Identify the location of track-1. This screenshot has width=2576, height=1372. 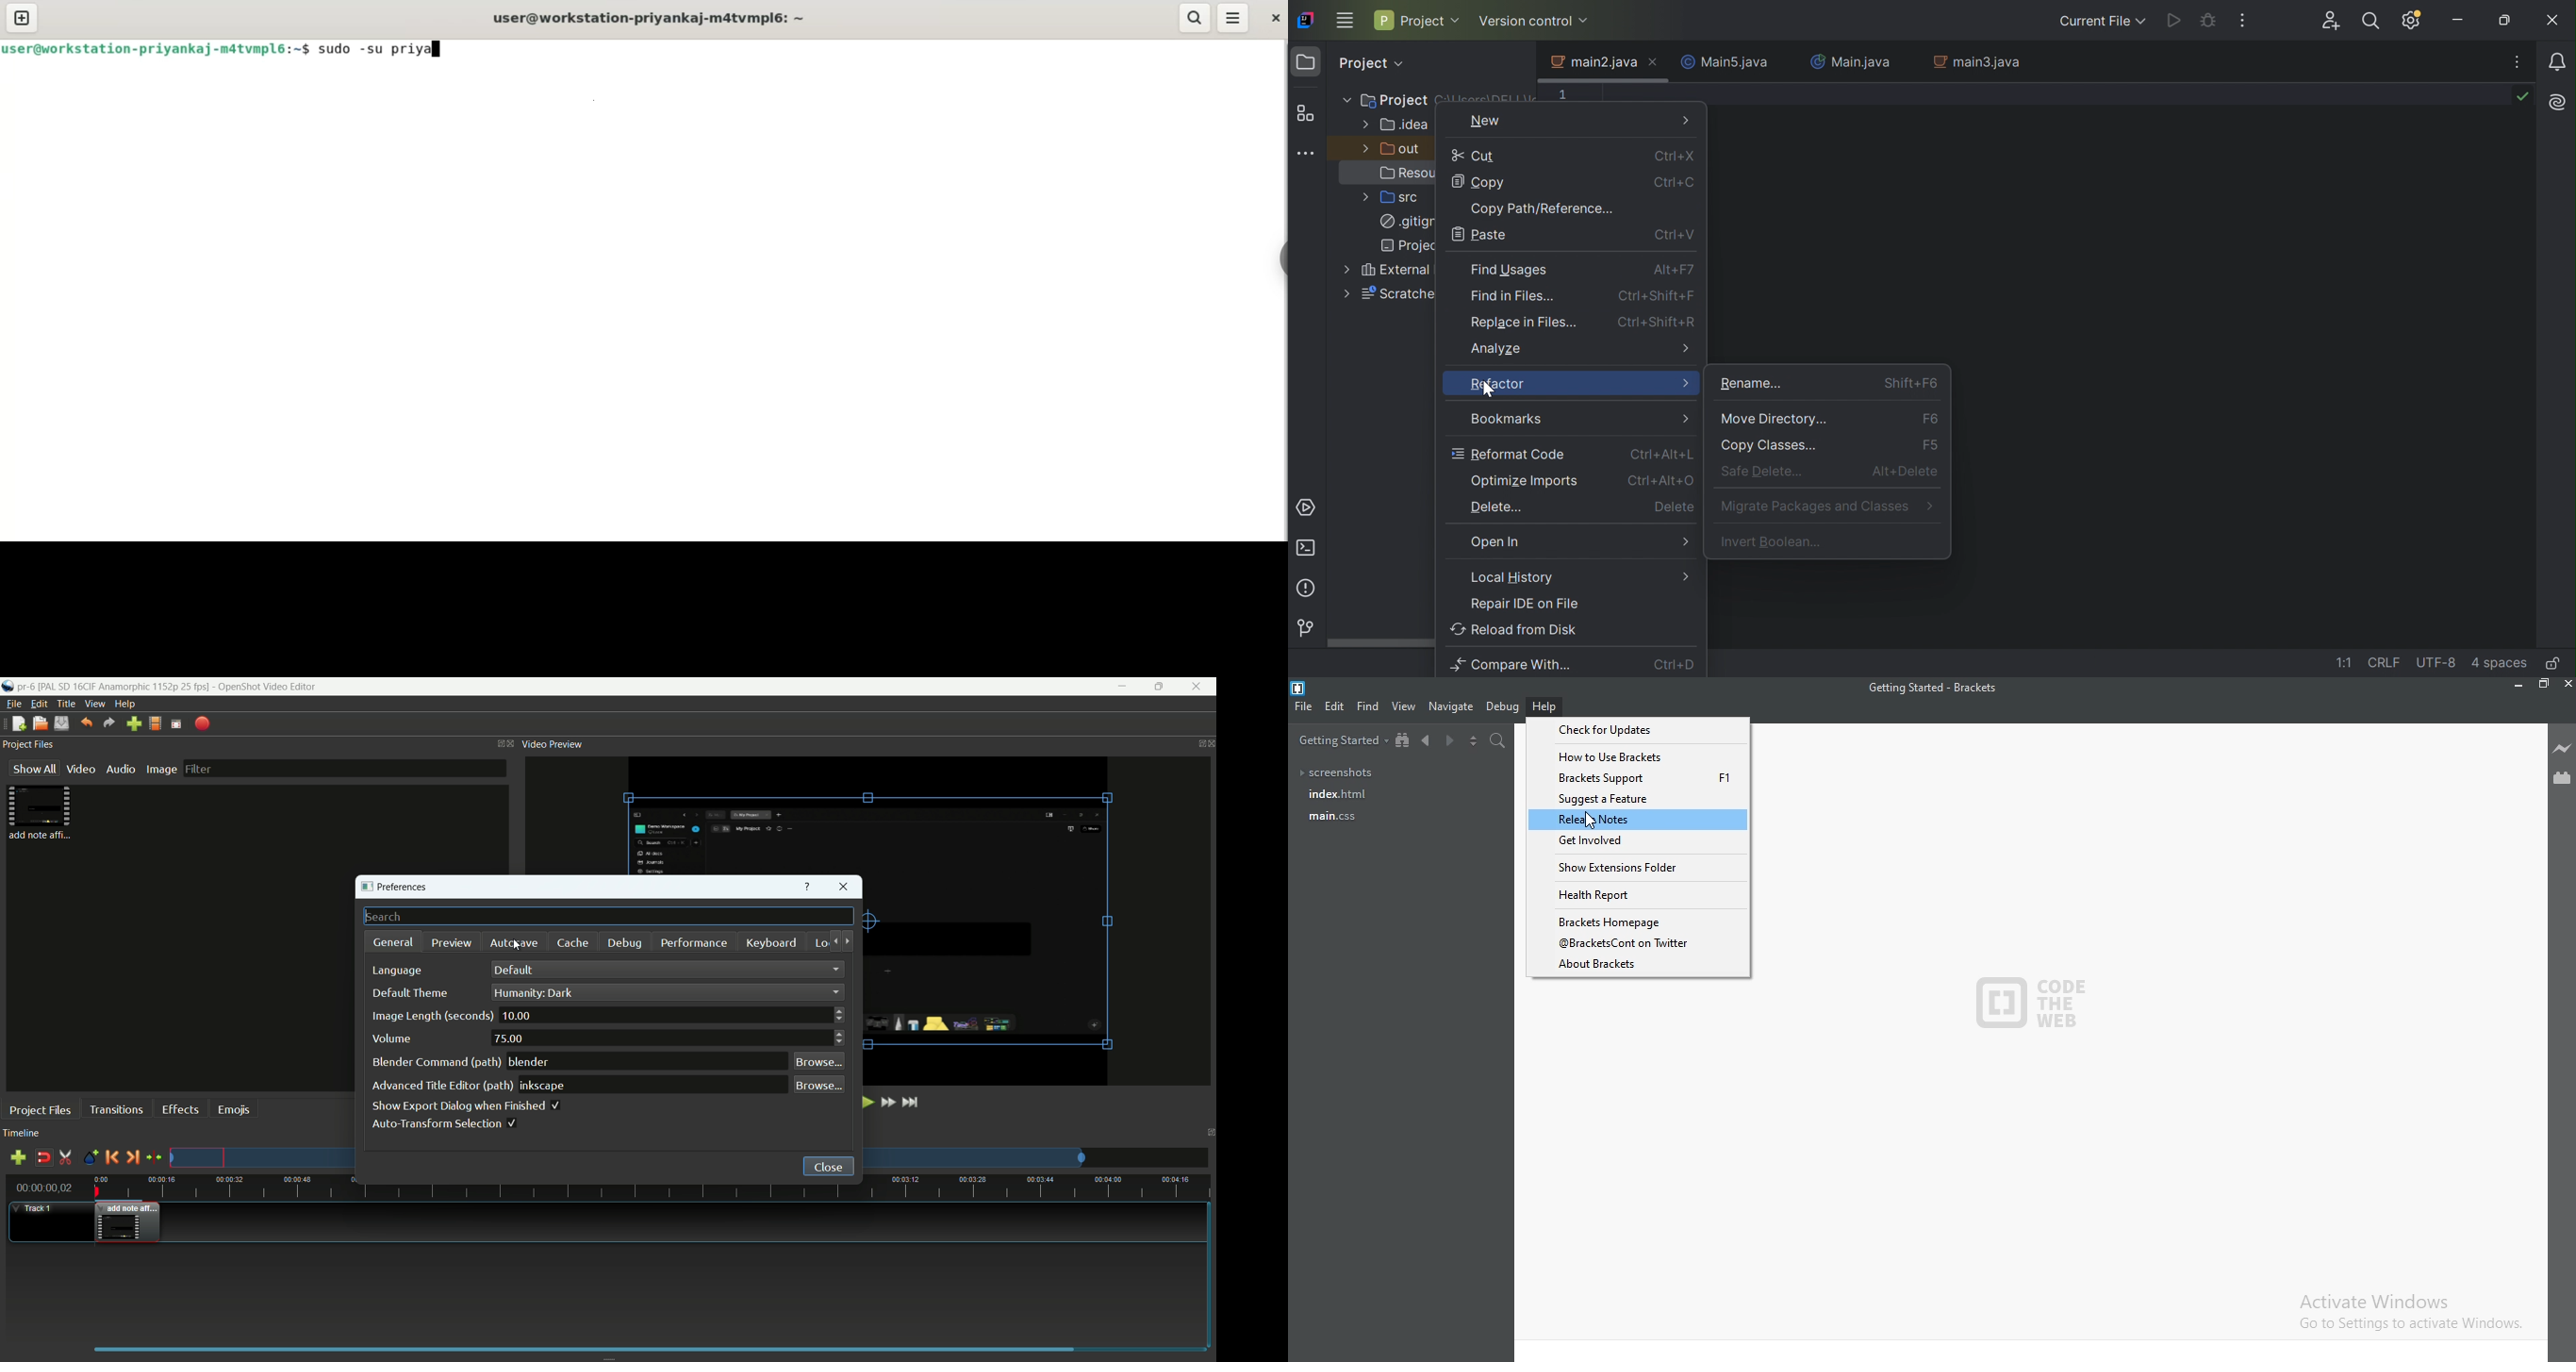
(40, 1209).